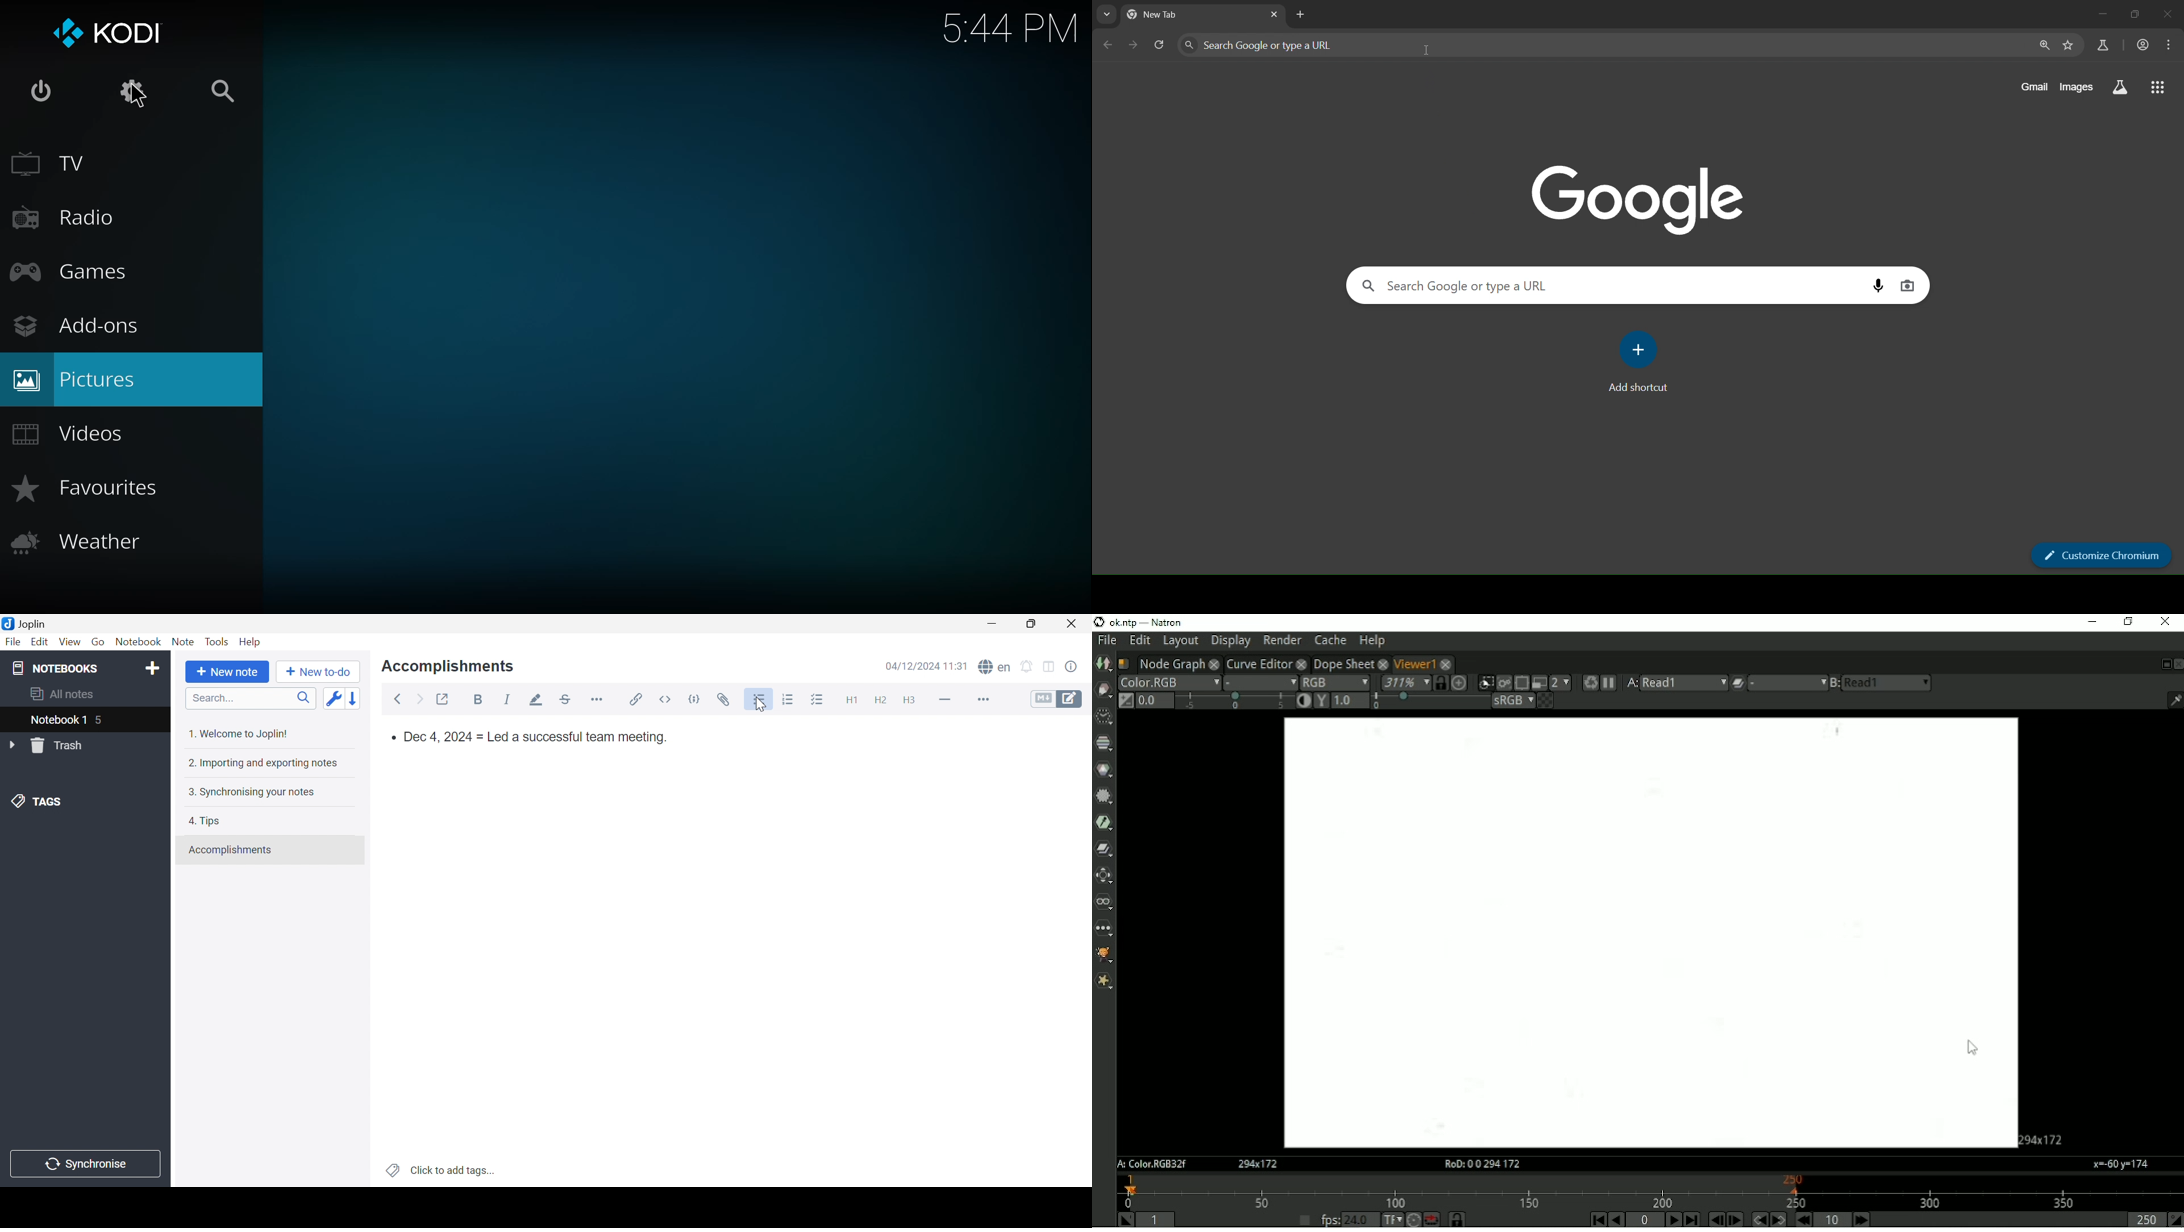 This screenshot has width=2184, height=1232. Describe the element at coordinates (984, 701) in the screenshot. I see `More` at that location.